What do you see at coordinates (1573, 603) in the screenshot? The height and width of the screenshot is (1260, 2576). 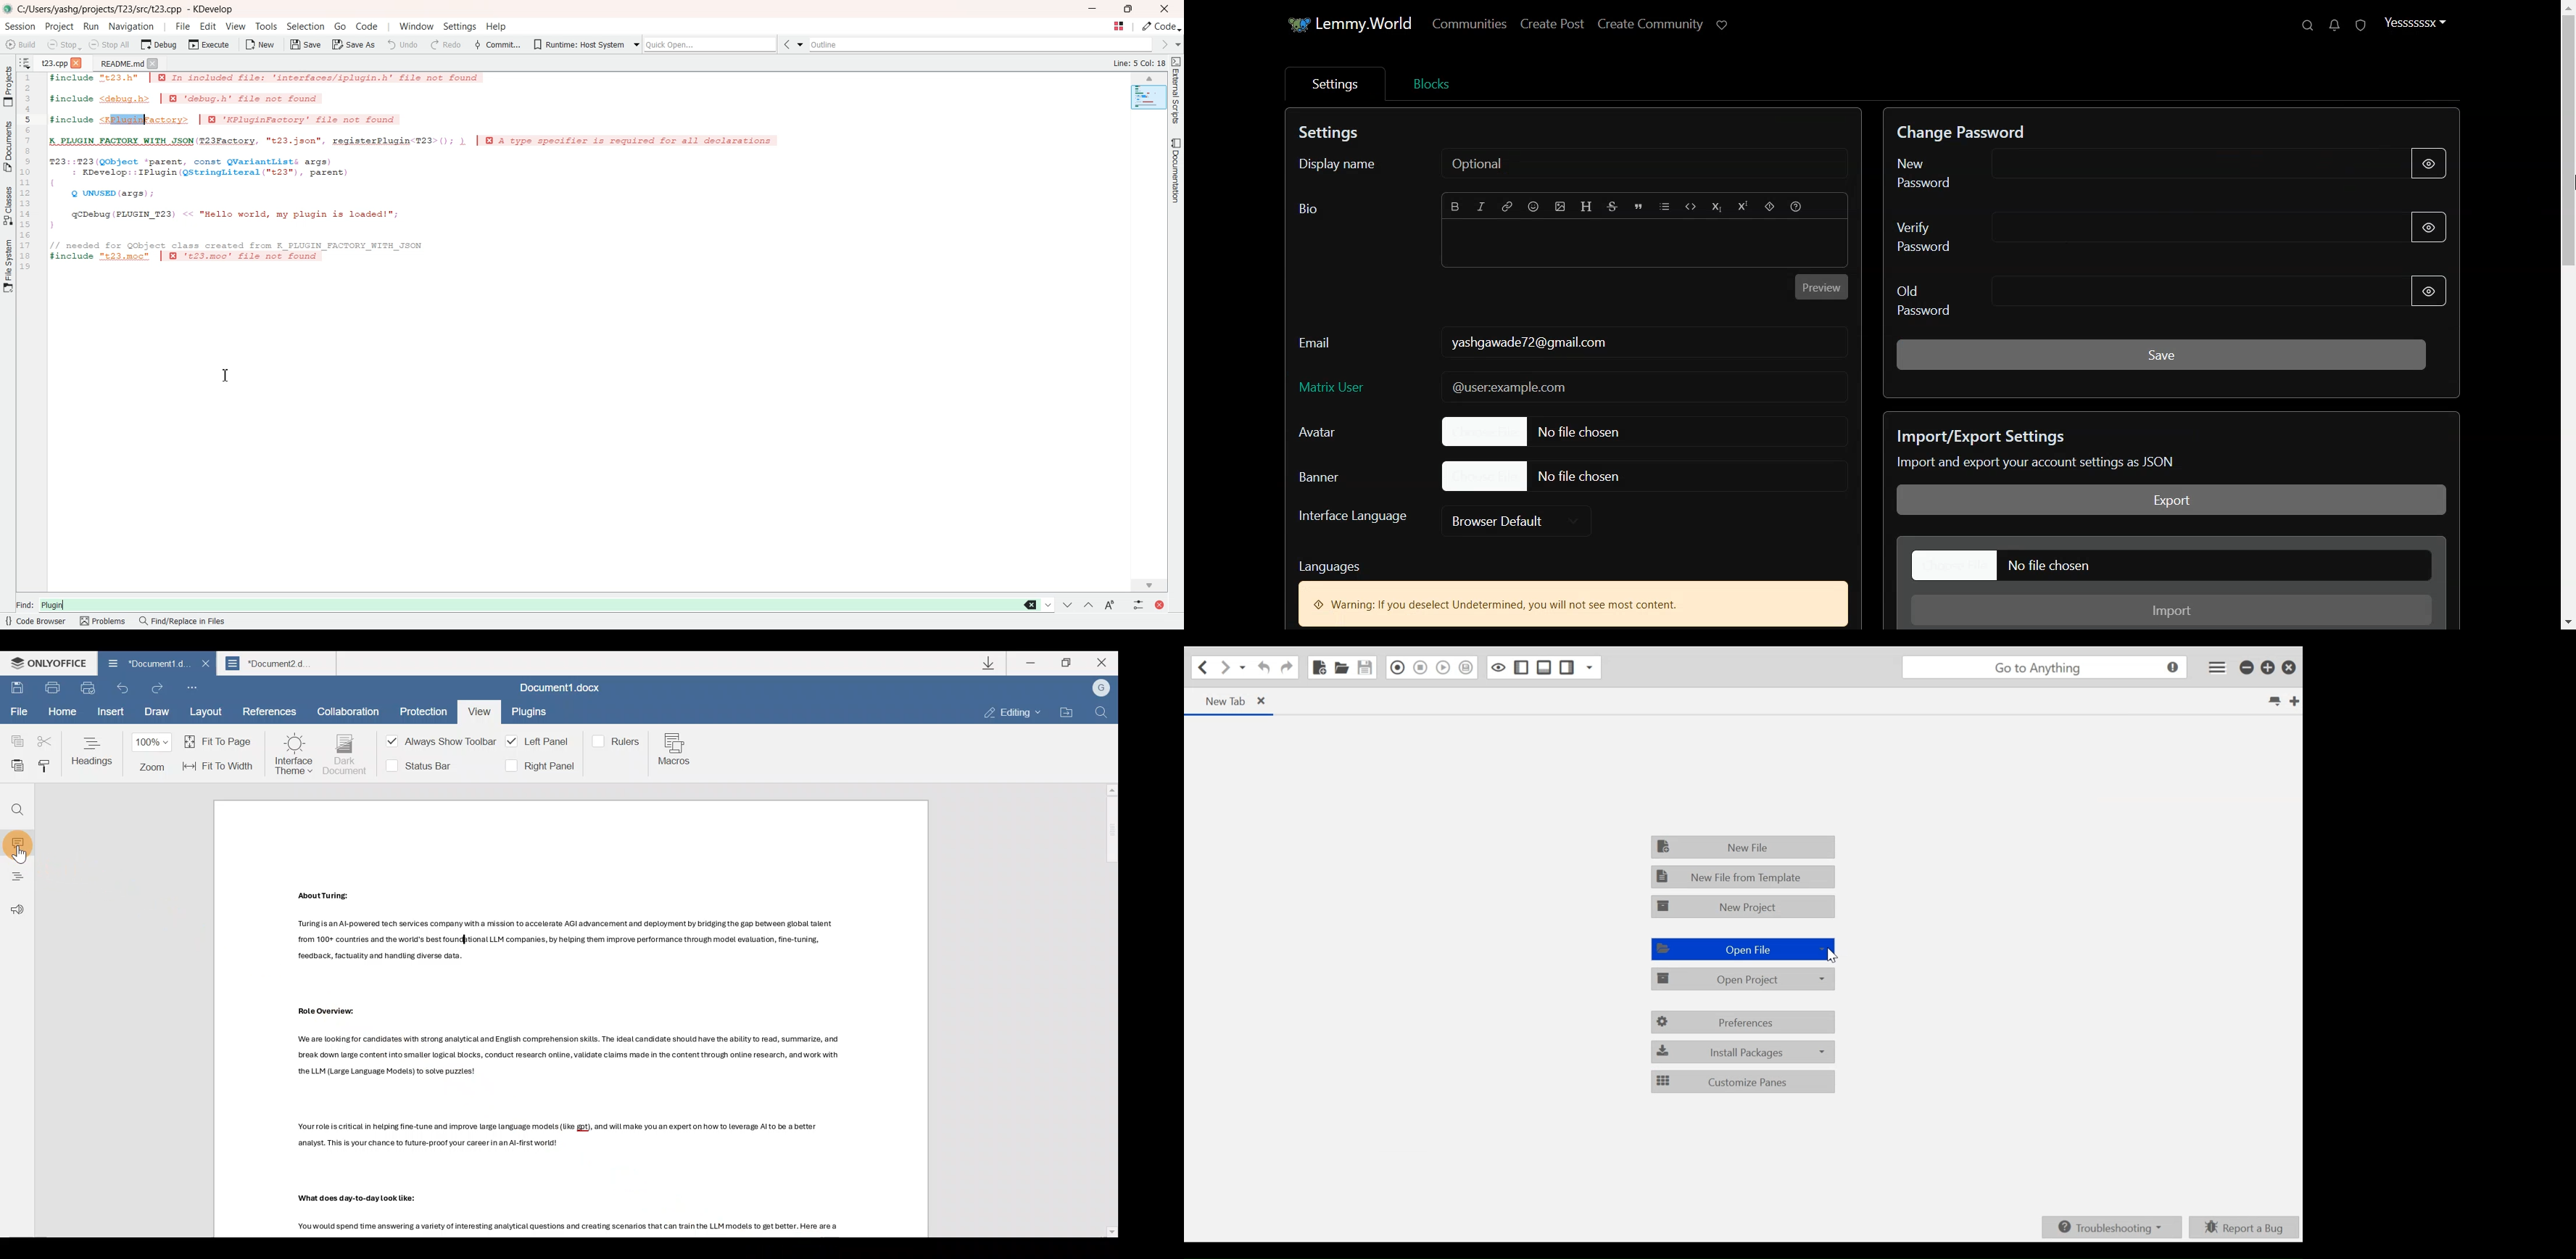 I see `Text` at bounding box center [1573, 603].